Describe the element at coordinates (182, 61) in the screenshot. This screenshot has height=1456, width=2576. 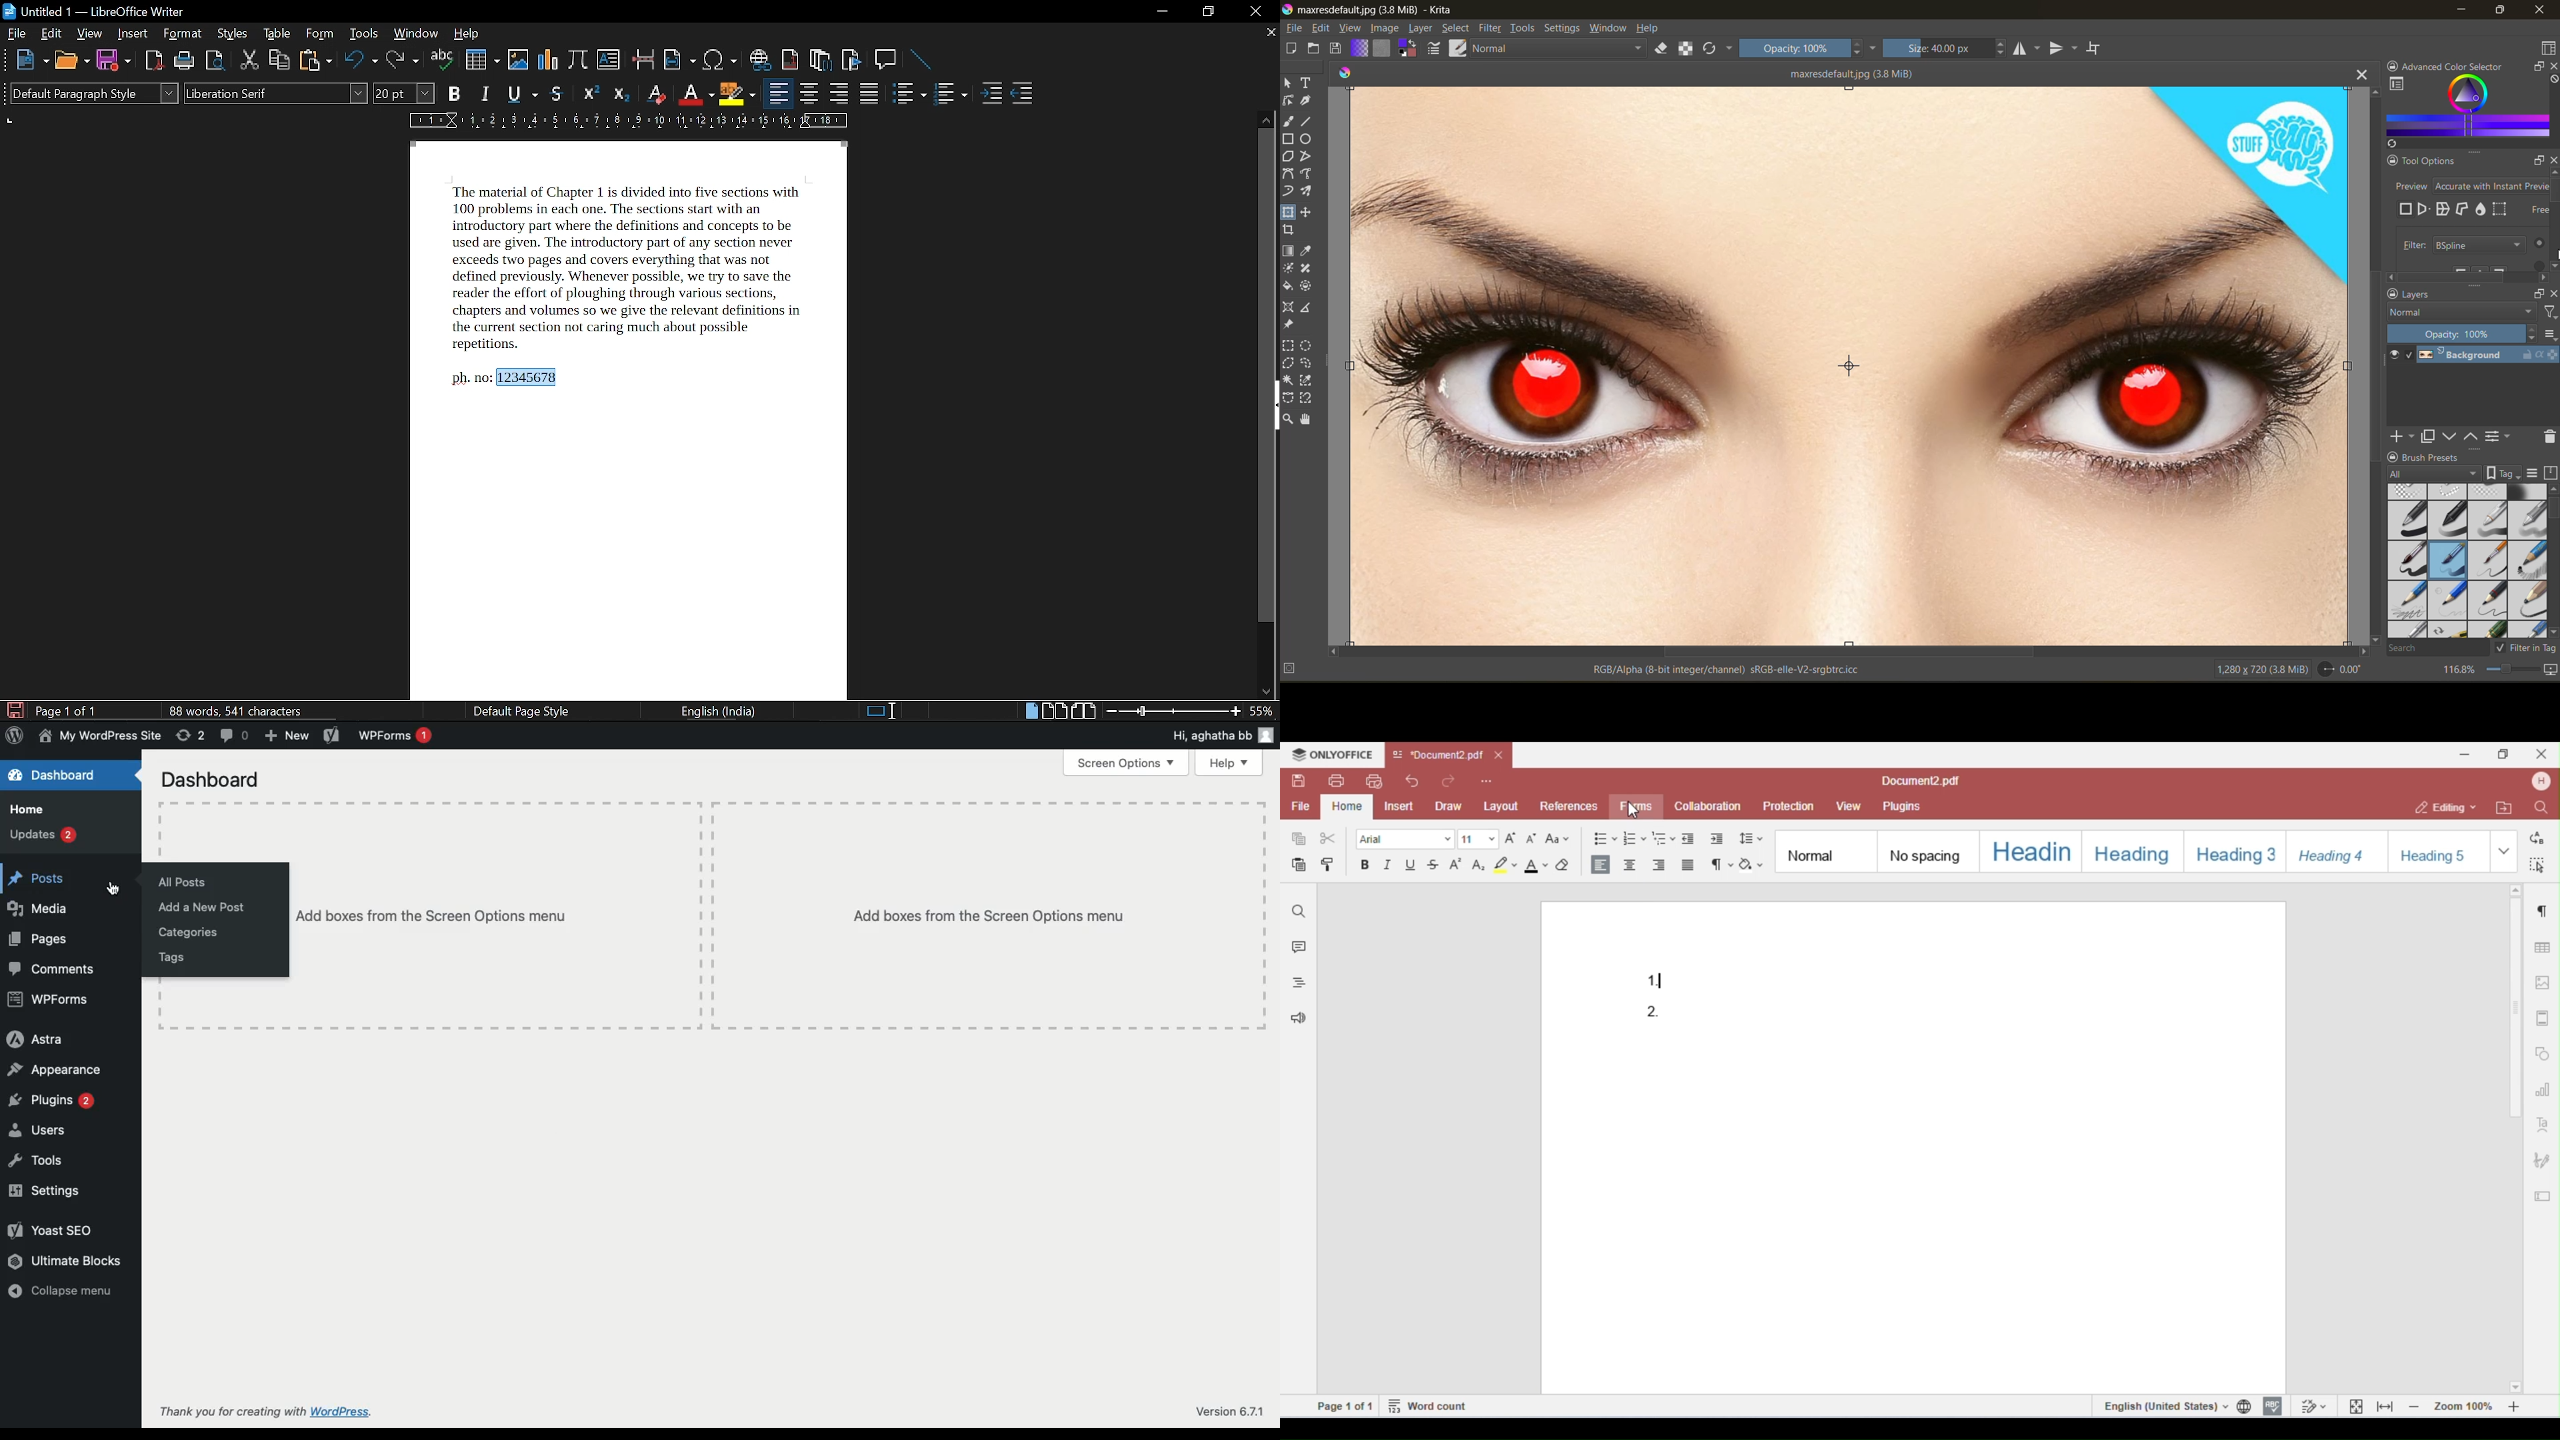
I see `print` at that location.